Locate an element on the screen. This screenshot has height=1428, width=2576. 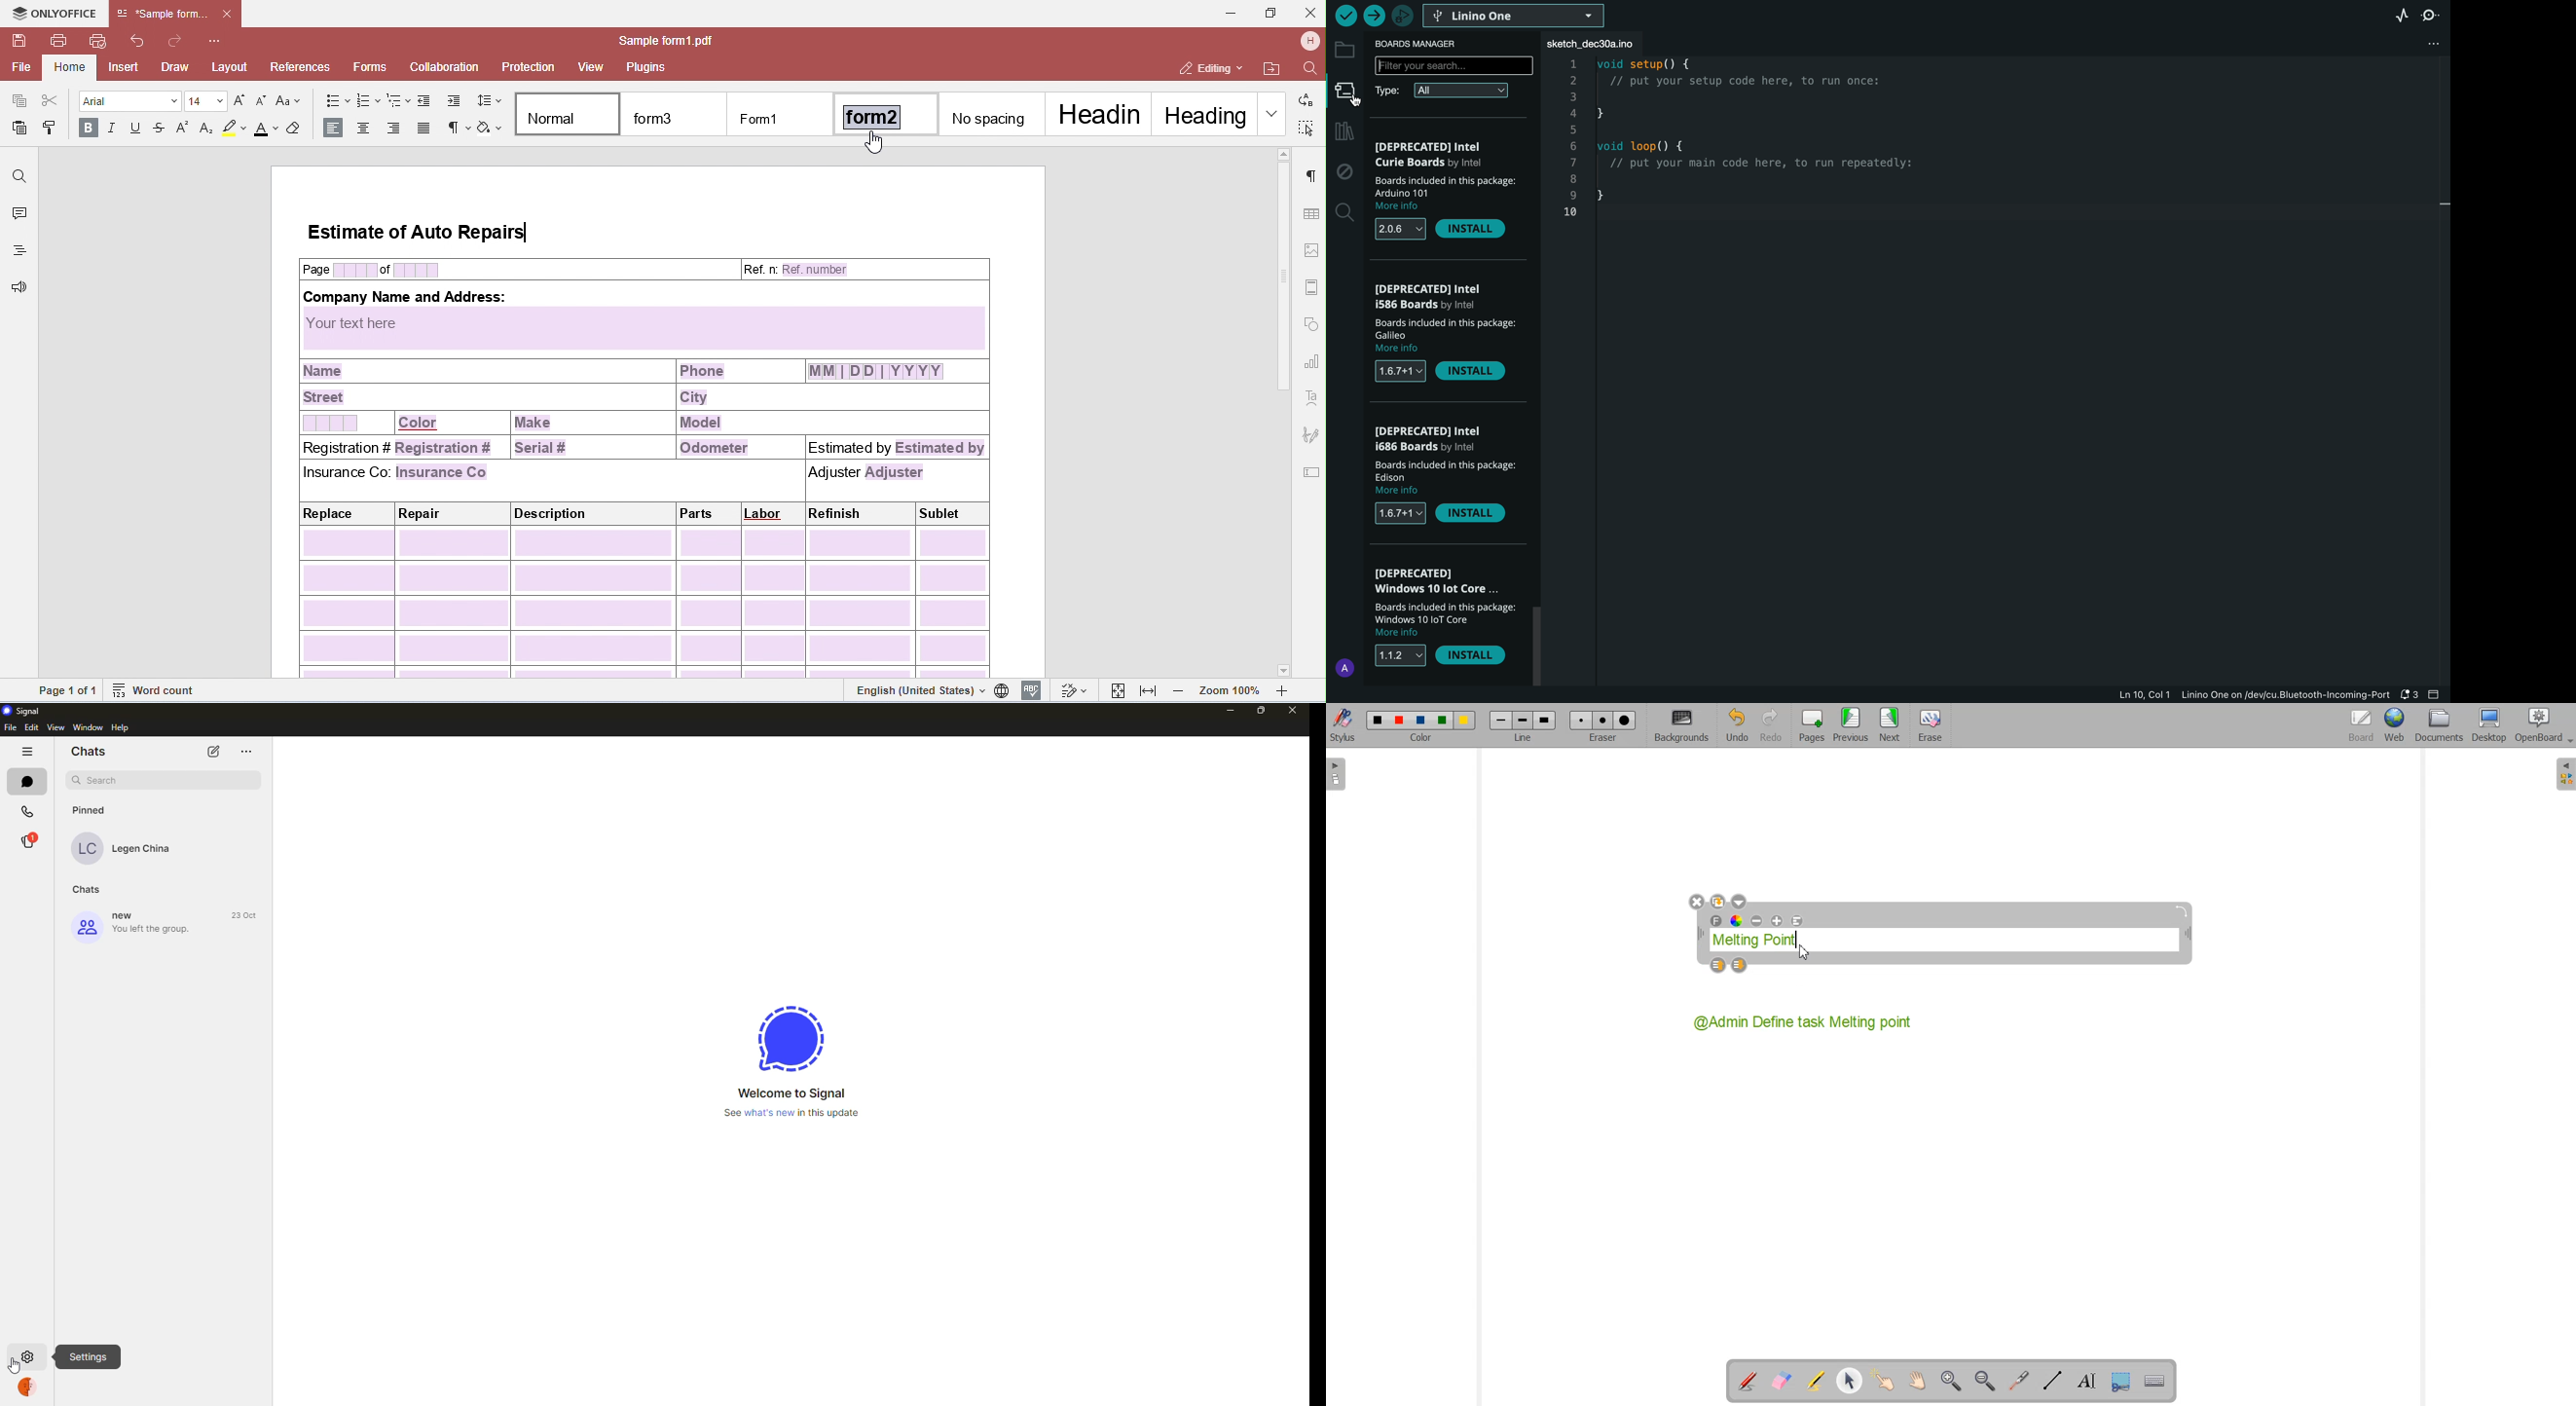
account is located at coordinates (27, 1388).